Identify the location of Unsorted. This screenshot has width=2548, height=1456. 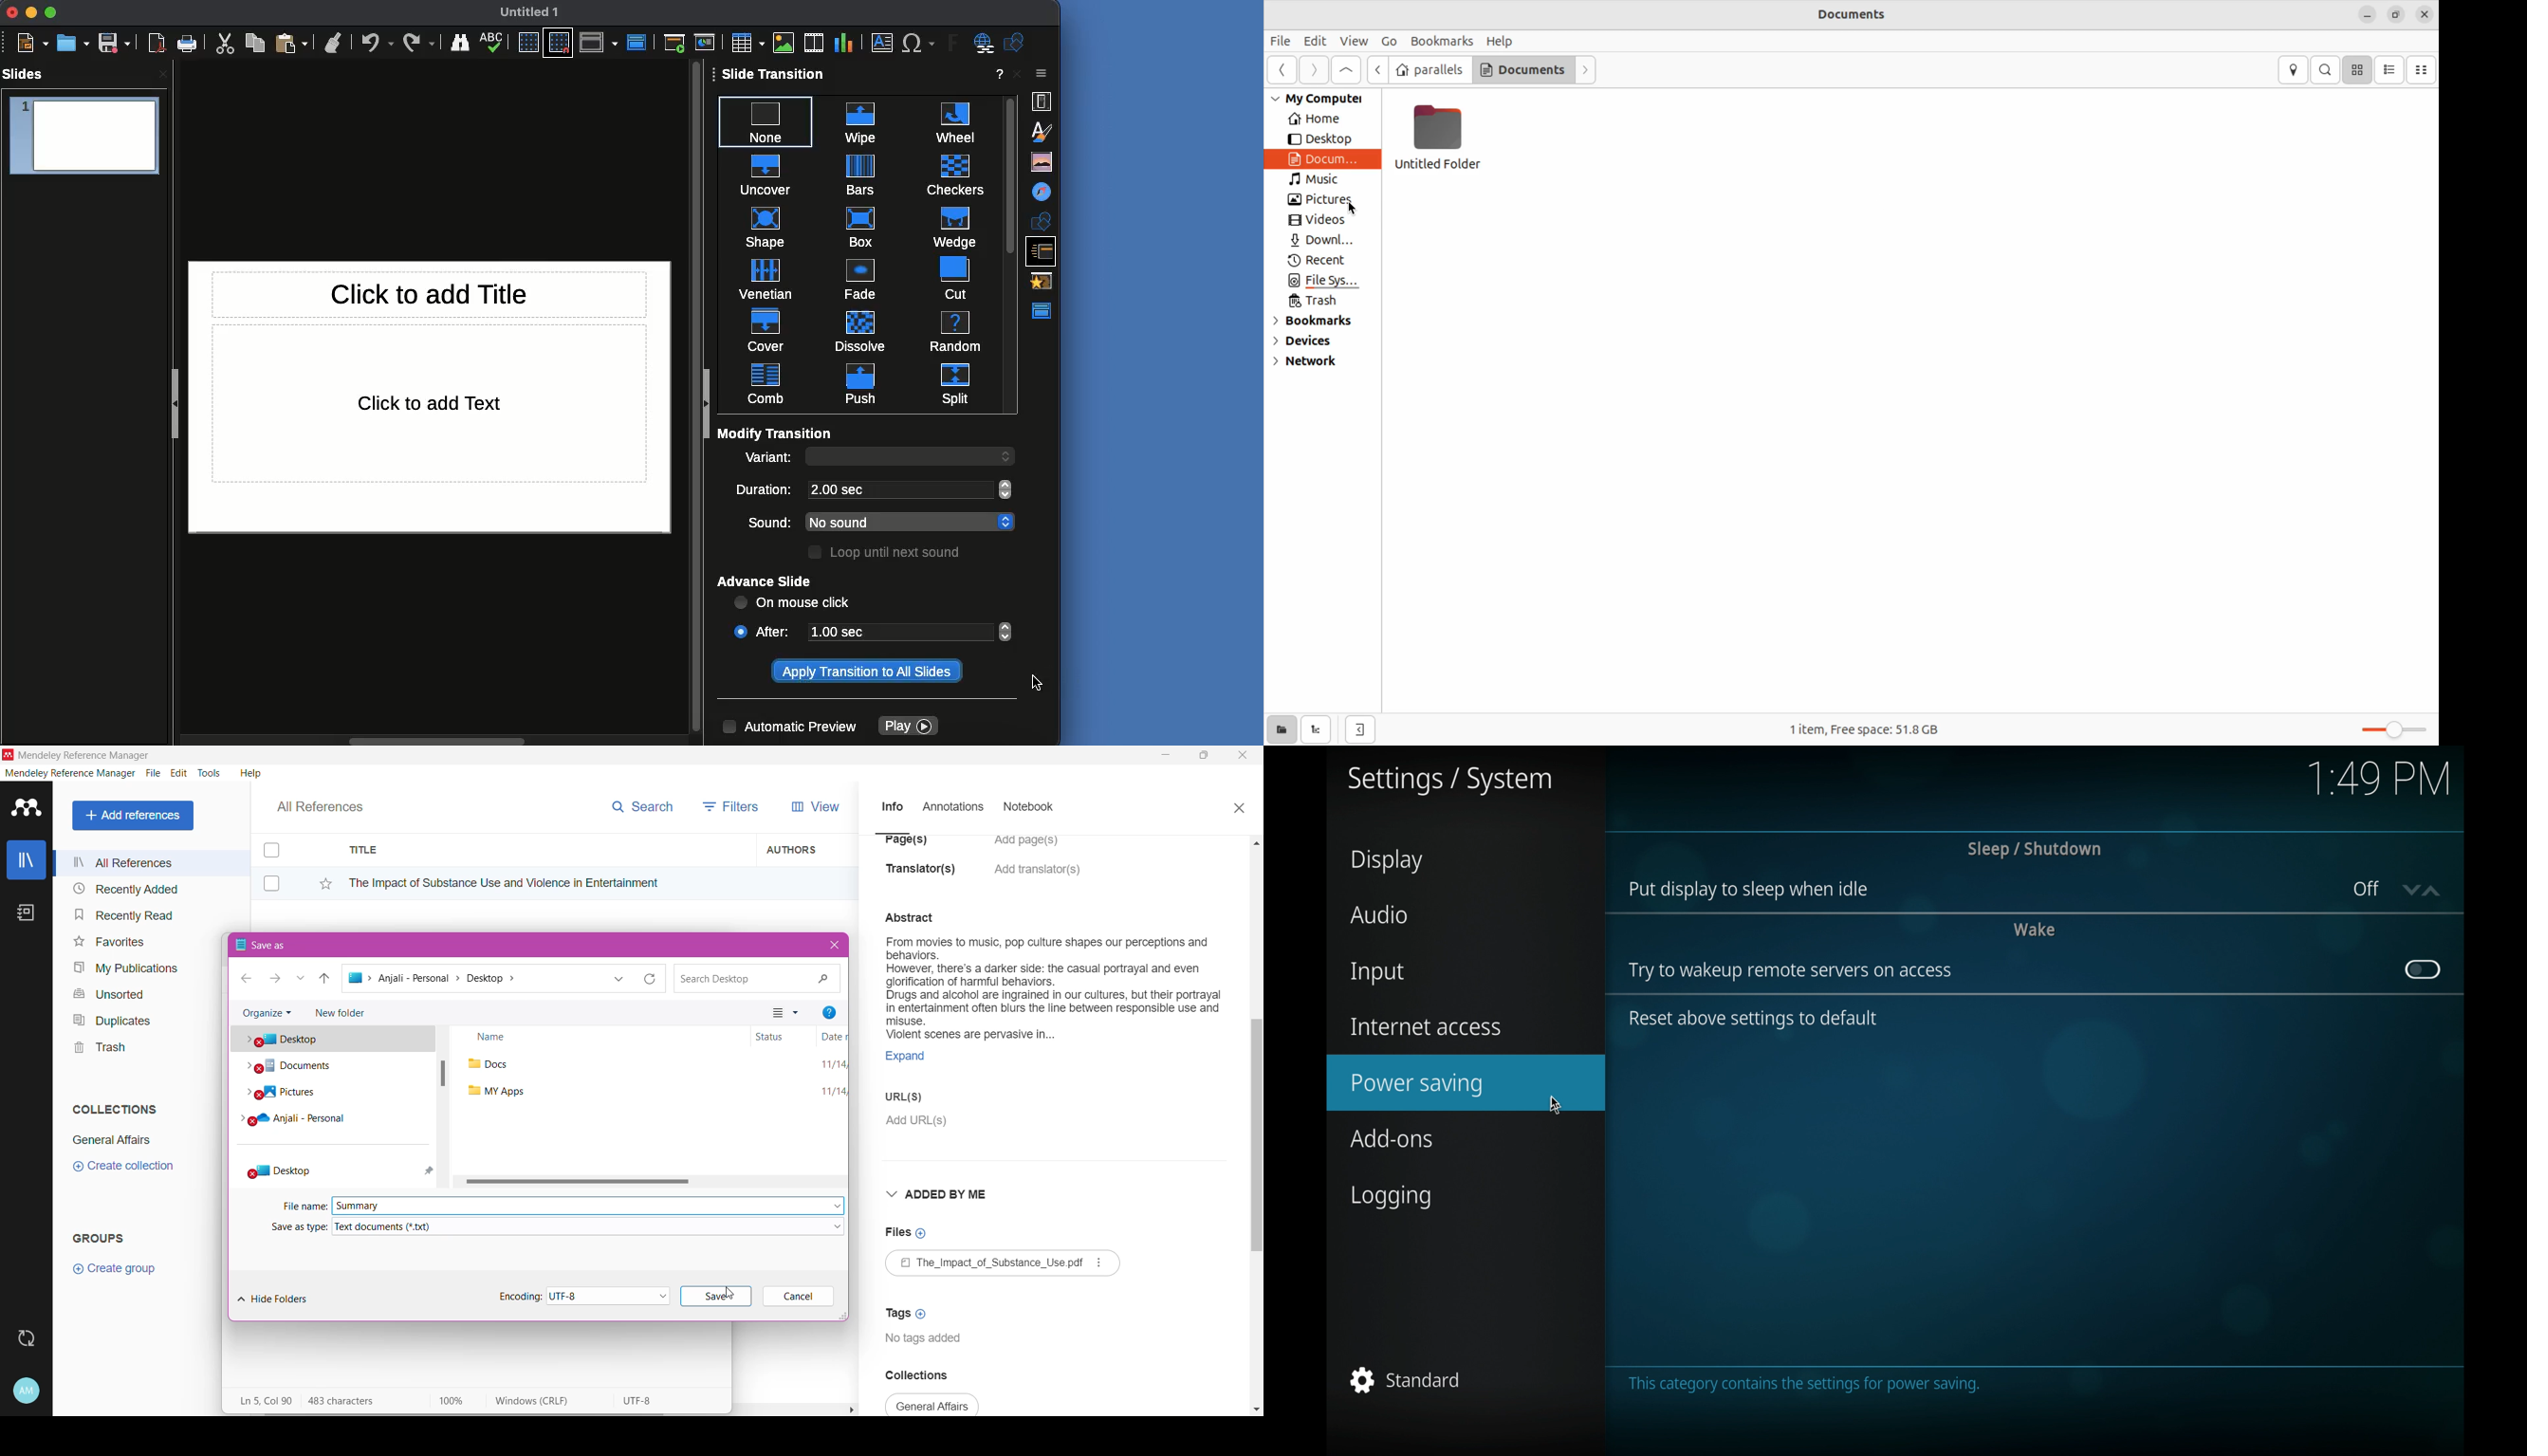
(107, 994).